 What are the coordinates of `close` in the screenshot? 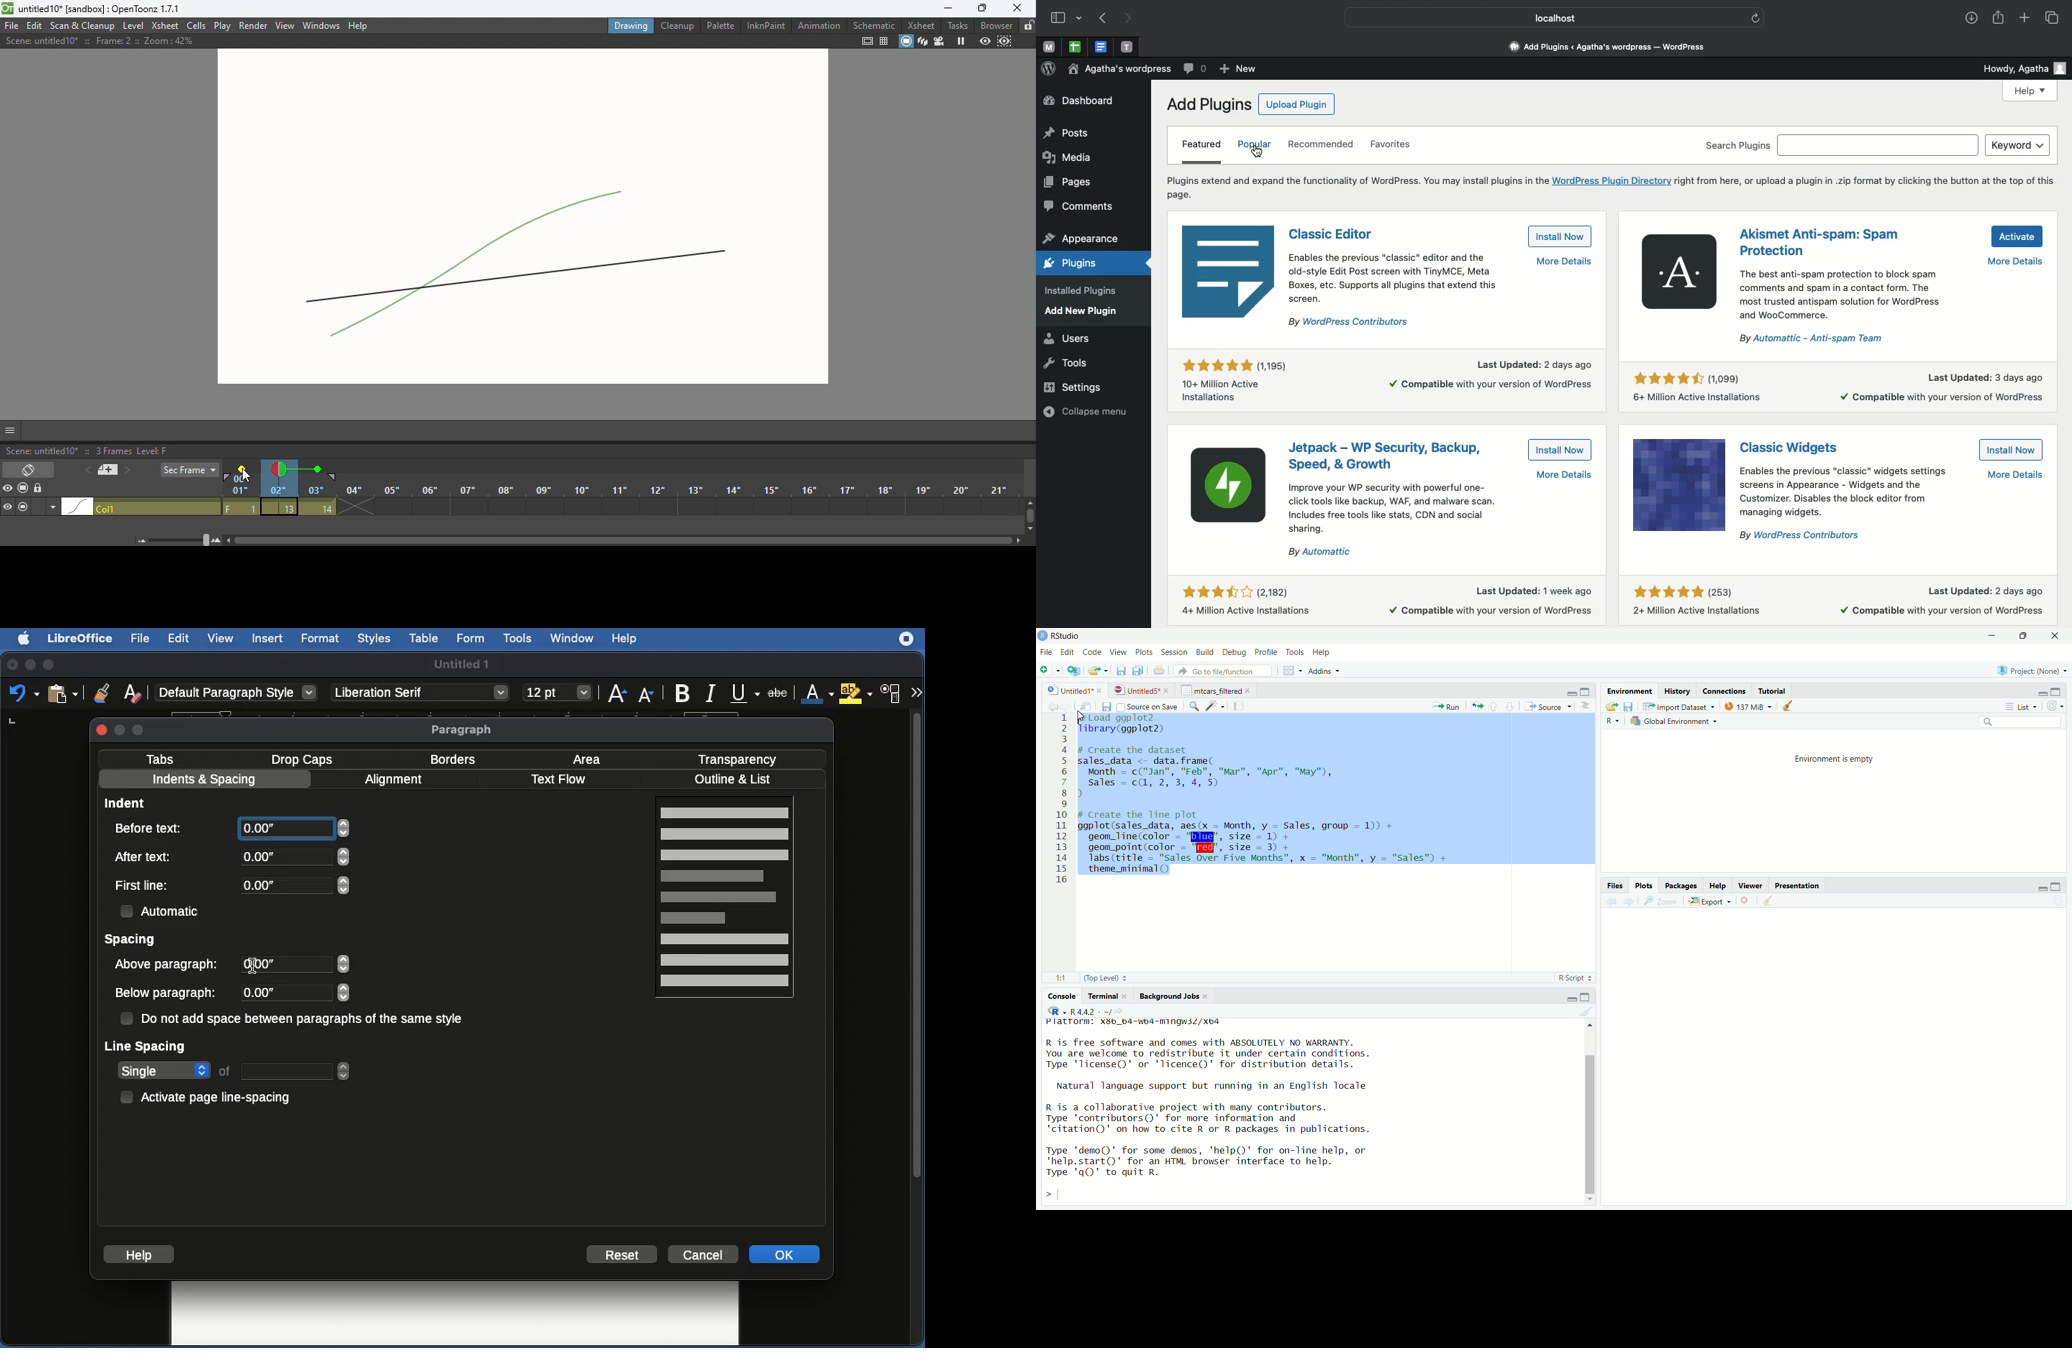 It's located at (2057, 636).